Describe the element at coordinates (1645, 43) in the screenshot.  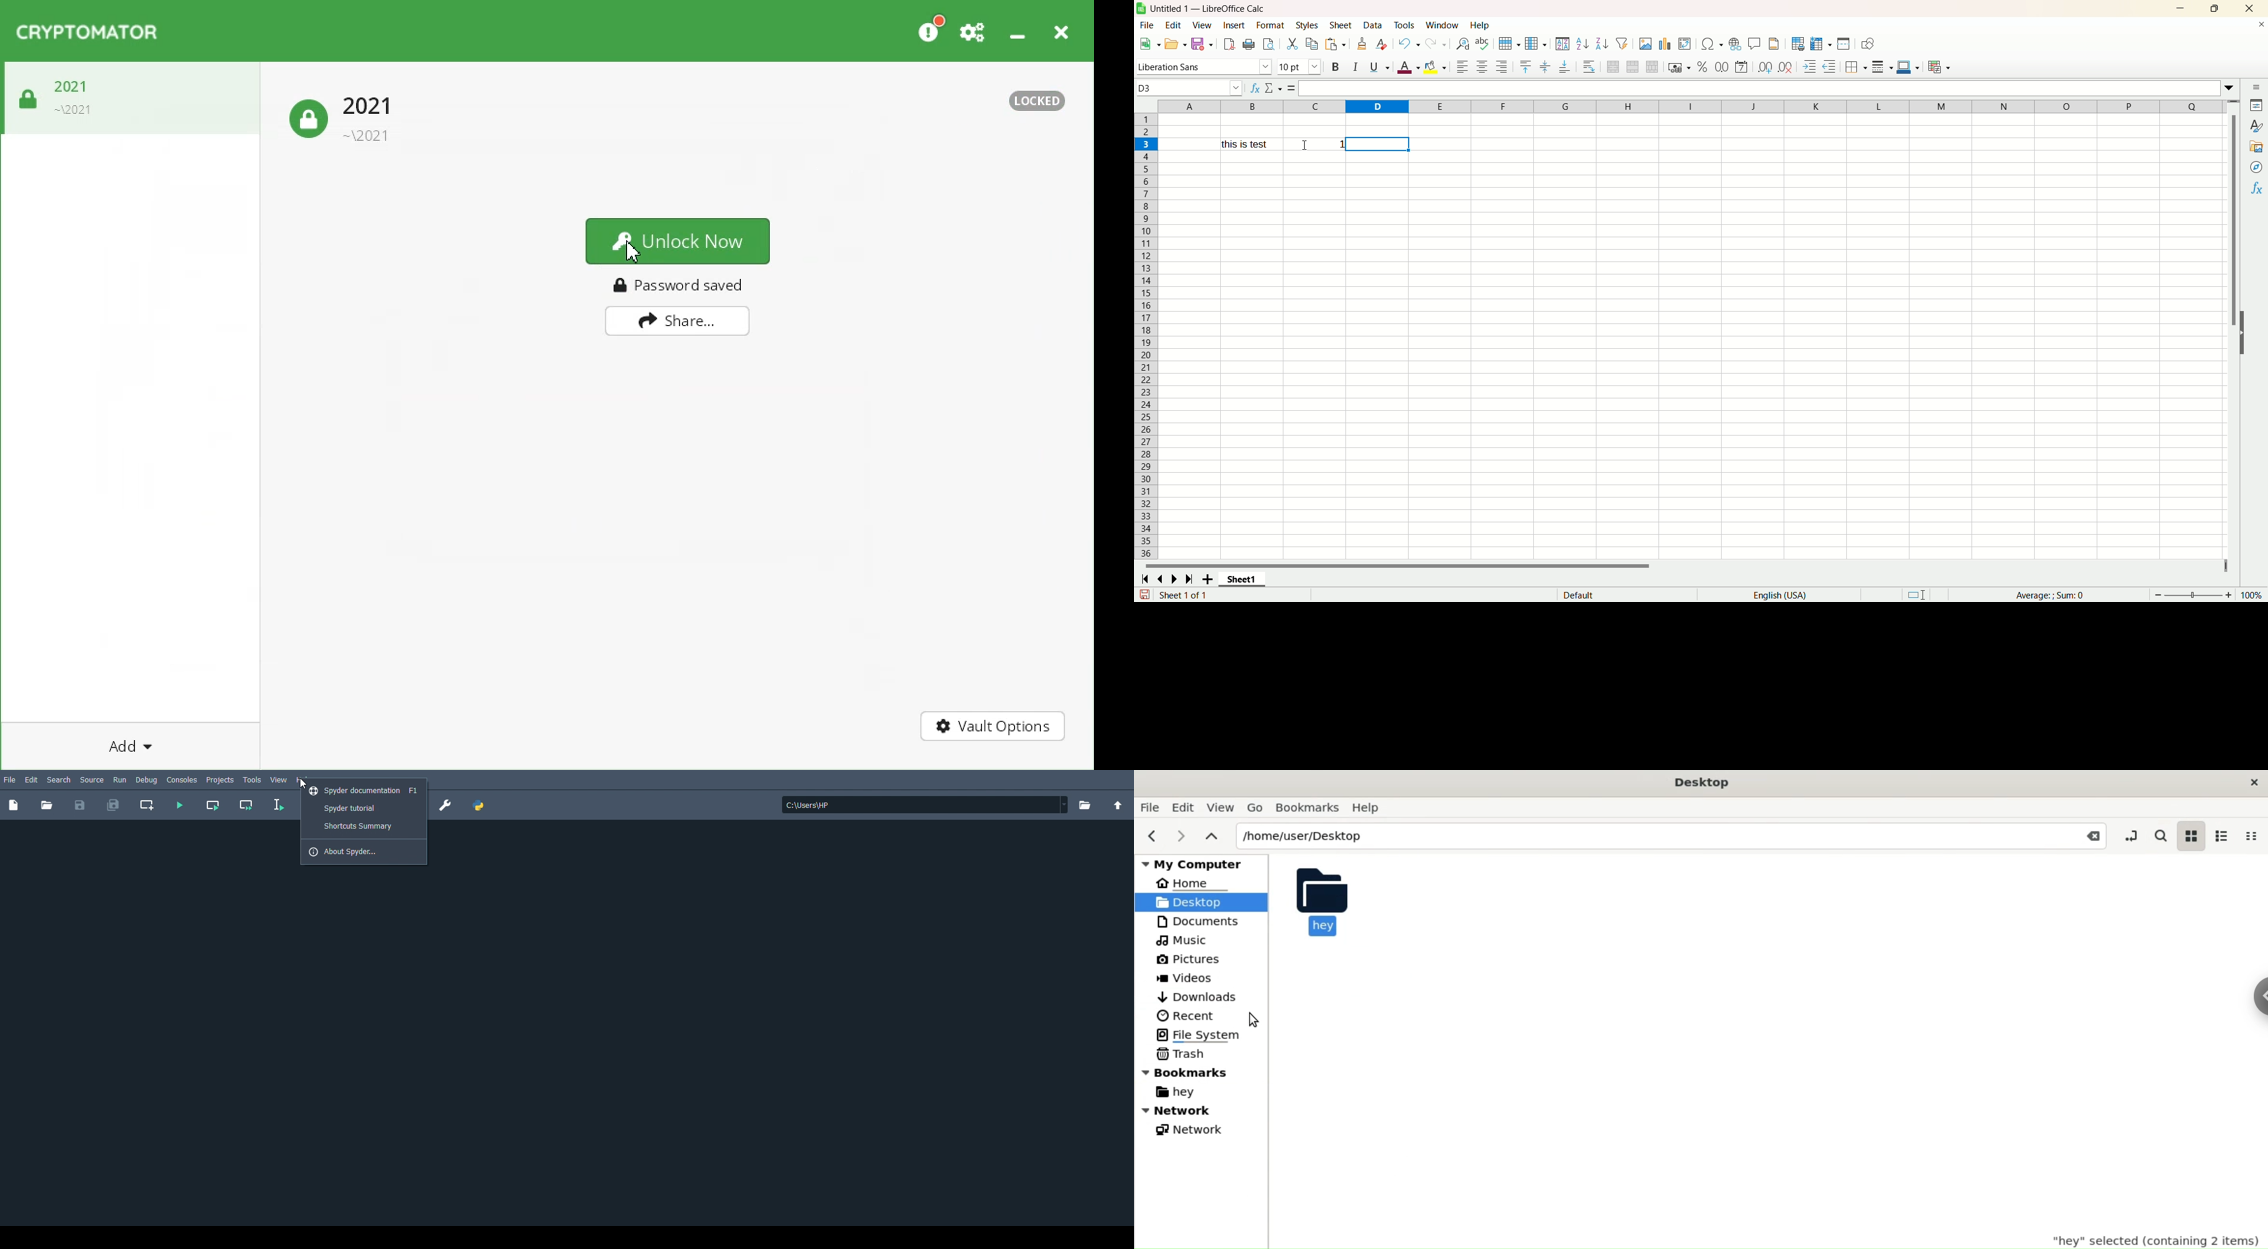
I see `insert image` at that location.